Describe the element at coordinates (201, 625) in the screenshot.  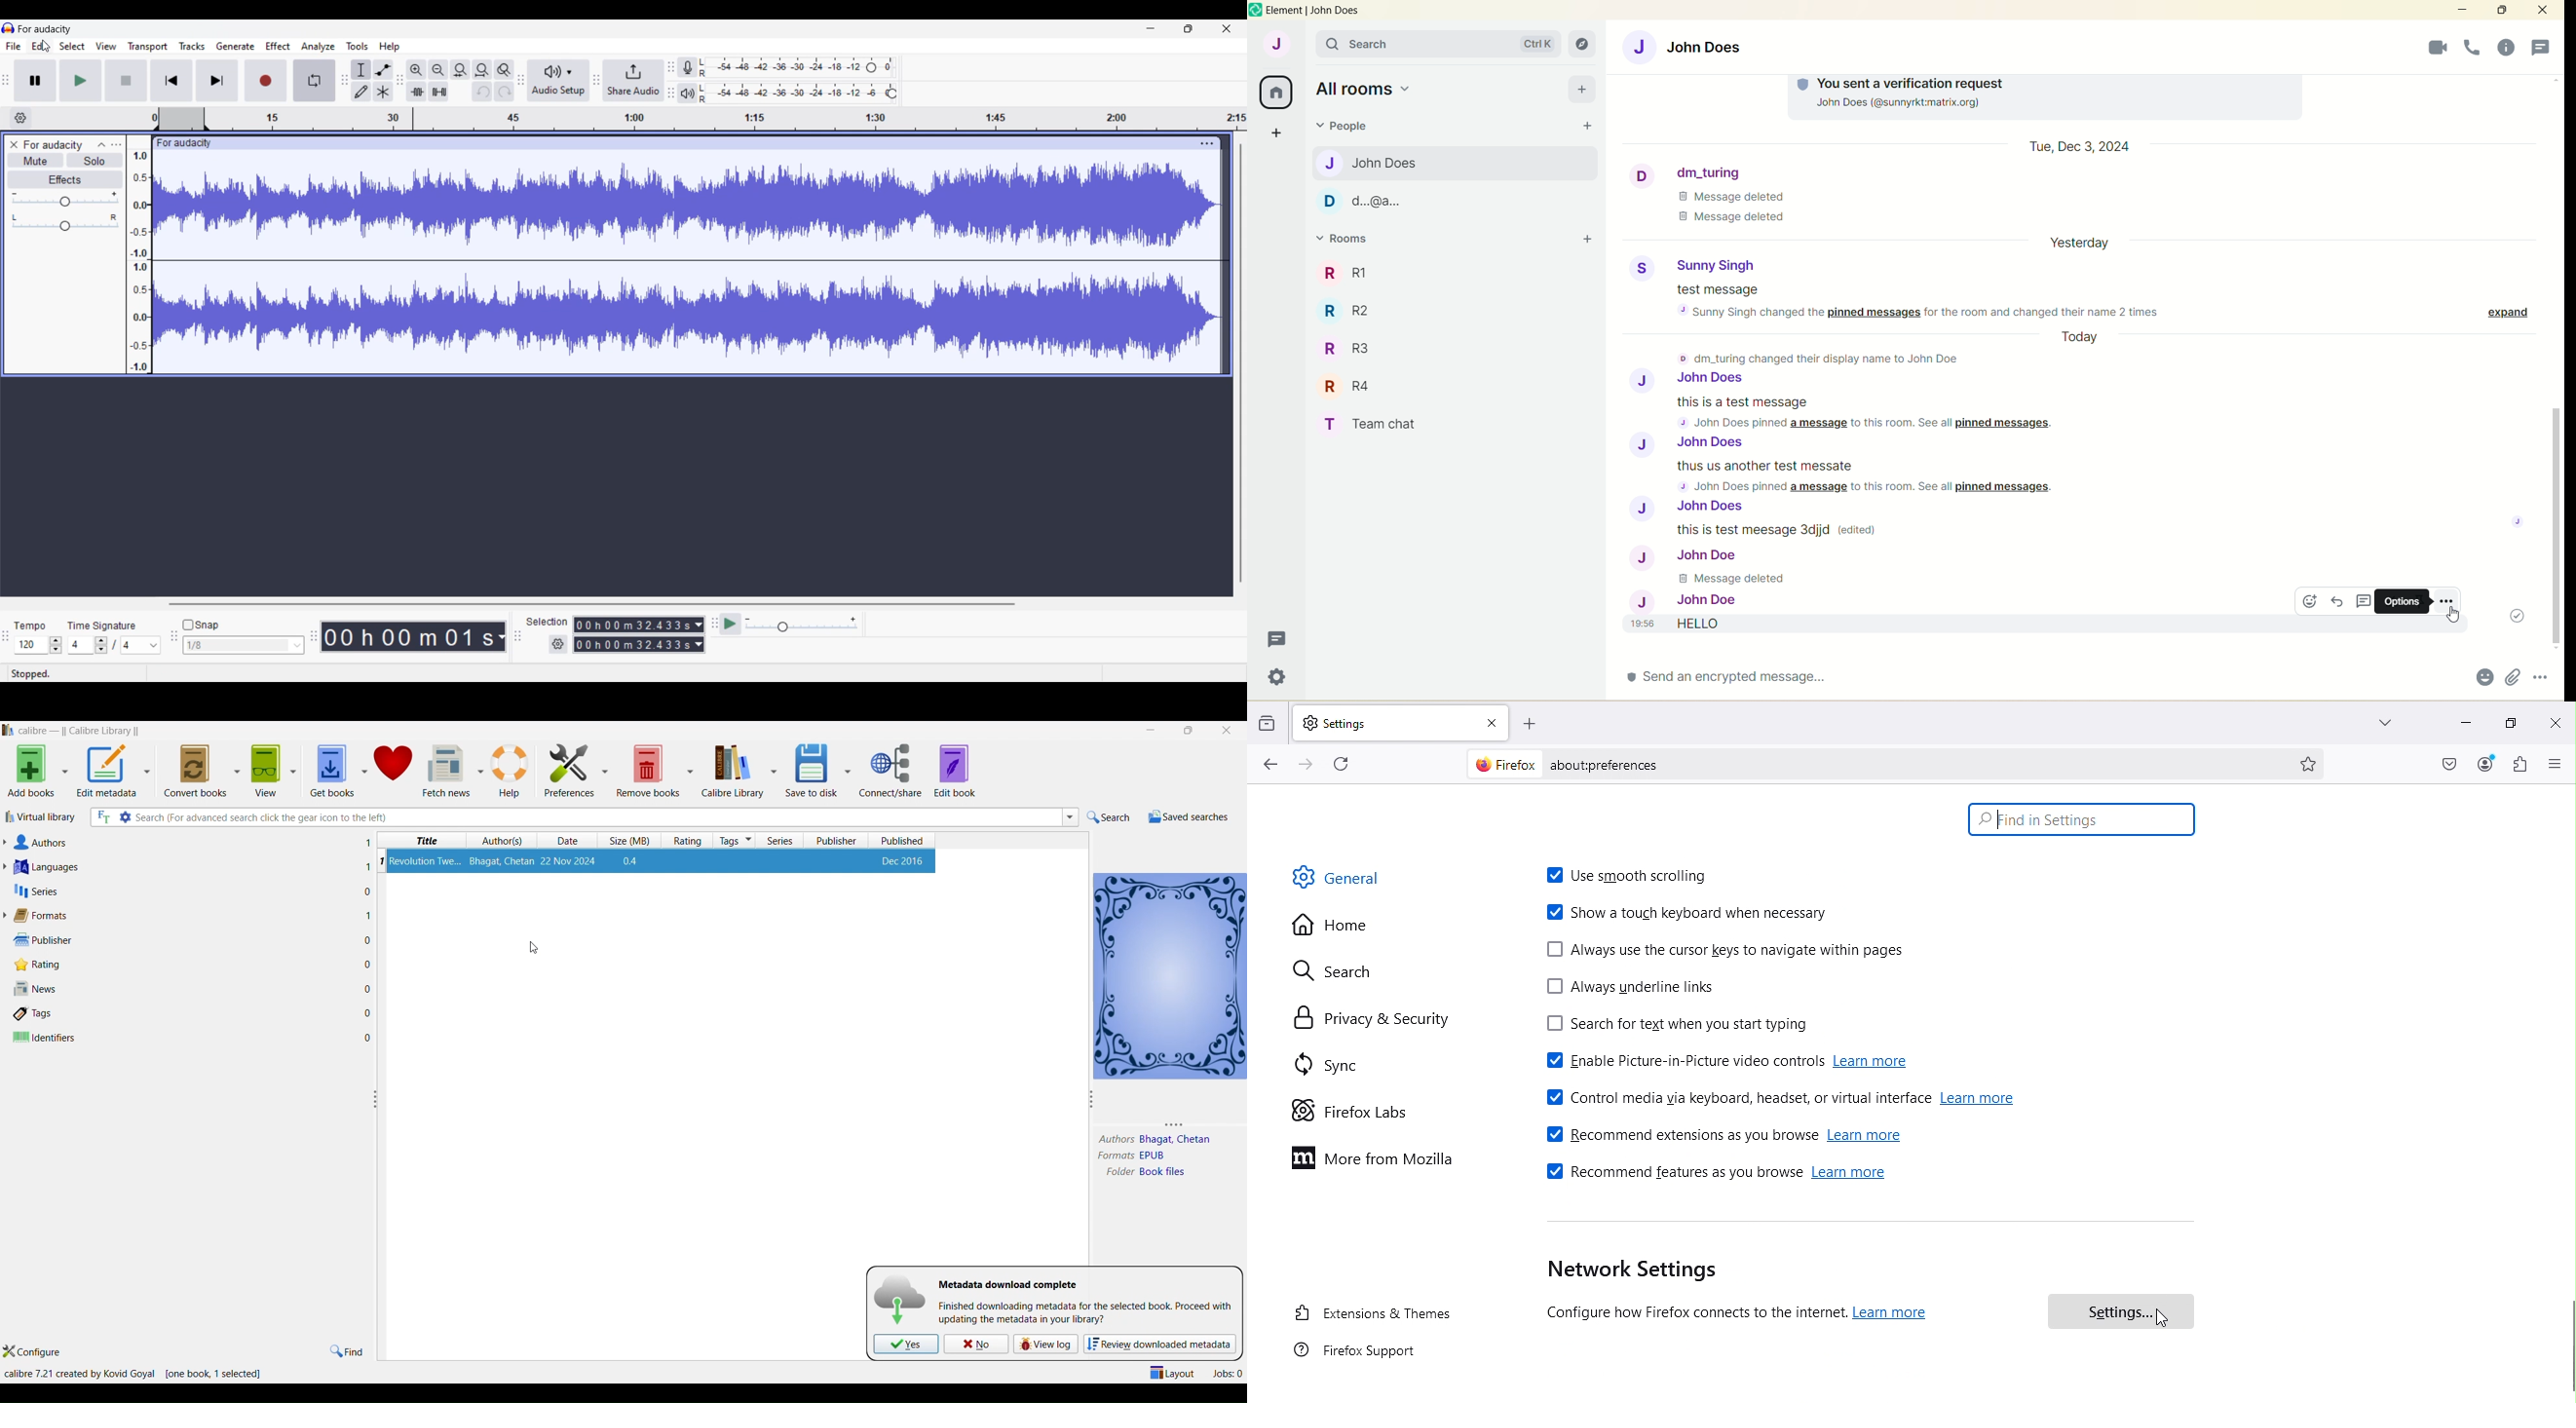
I see `Snap toggle` at that location.